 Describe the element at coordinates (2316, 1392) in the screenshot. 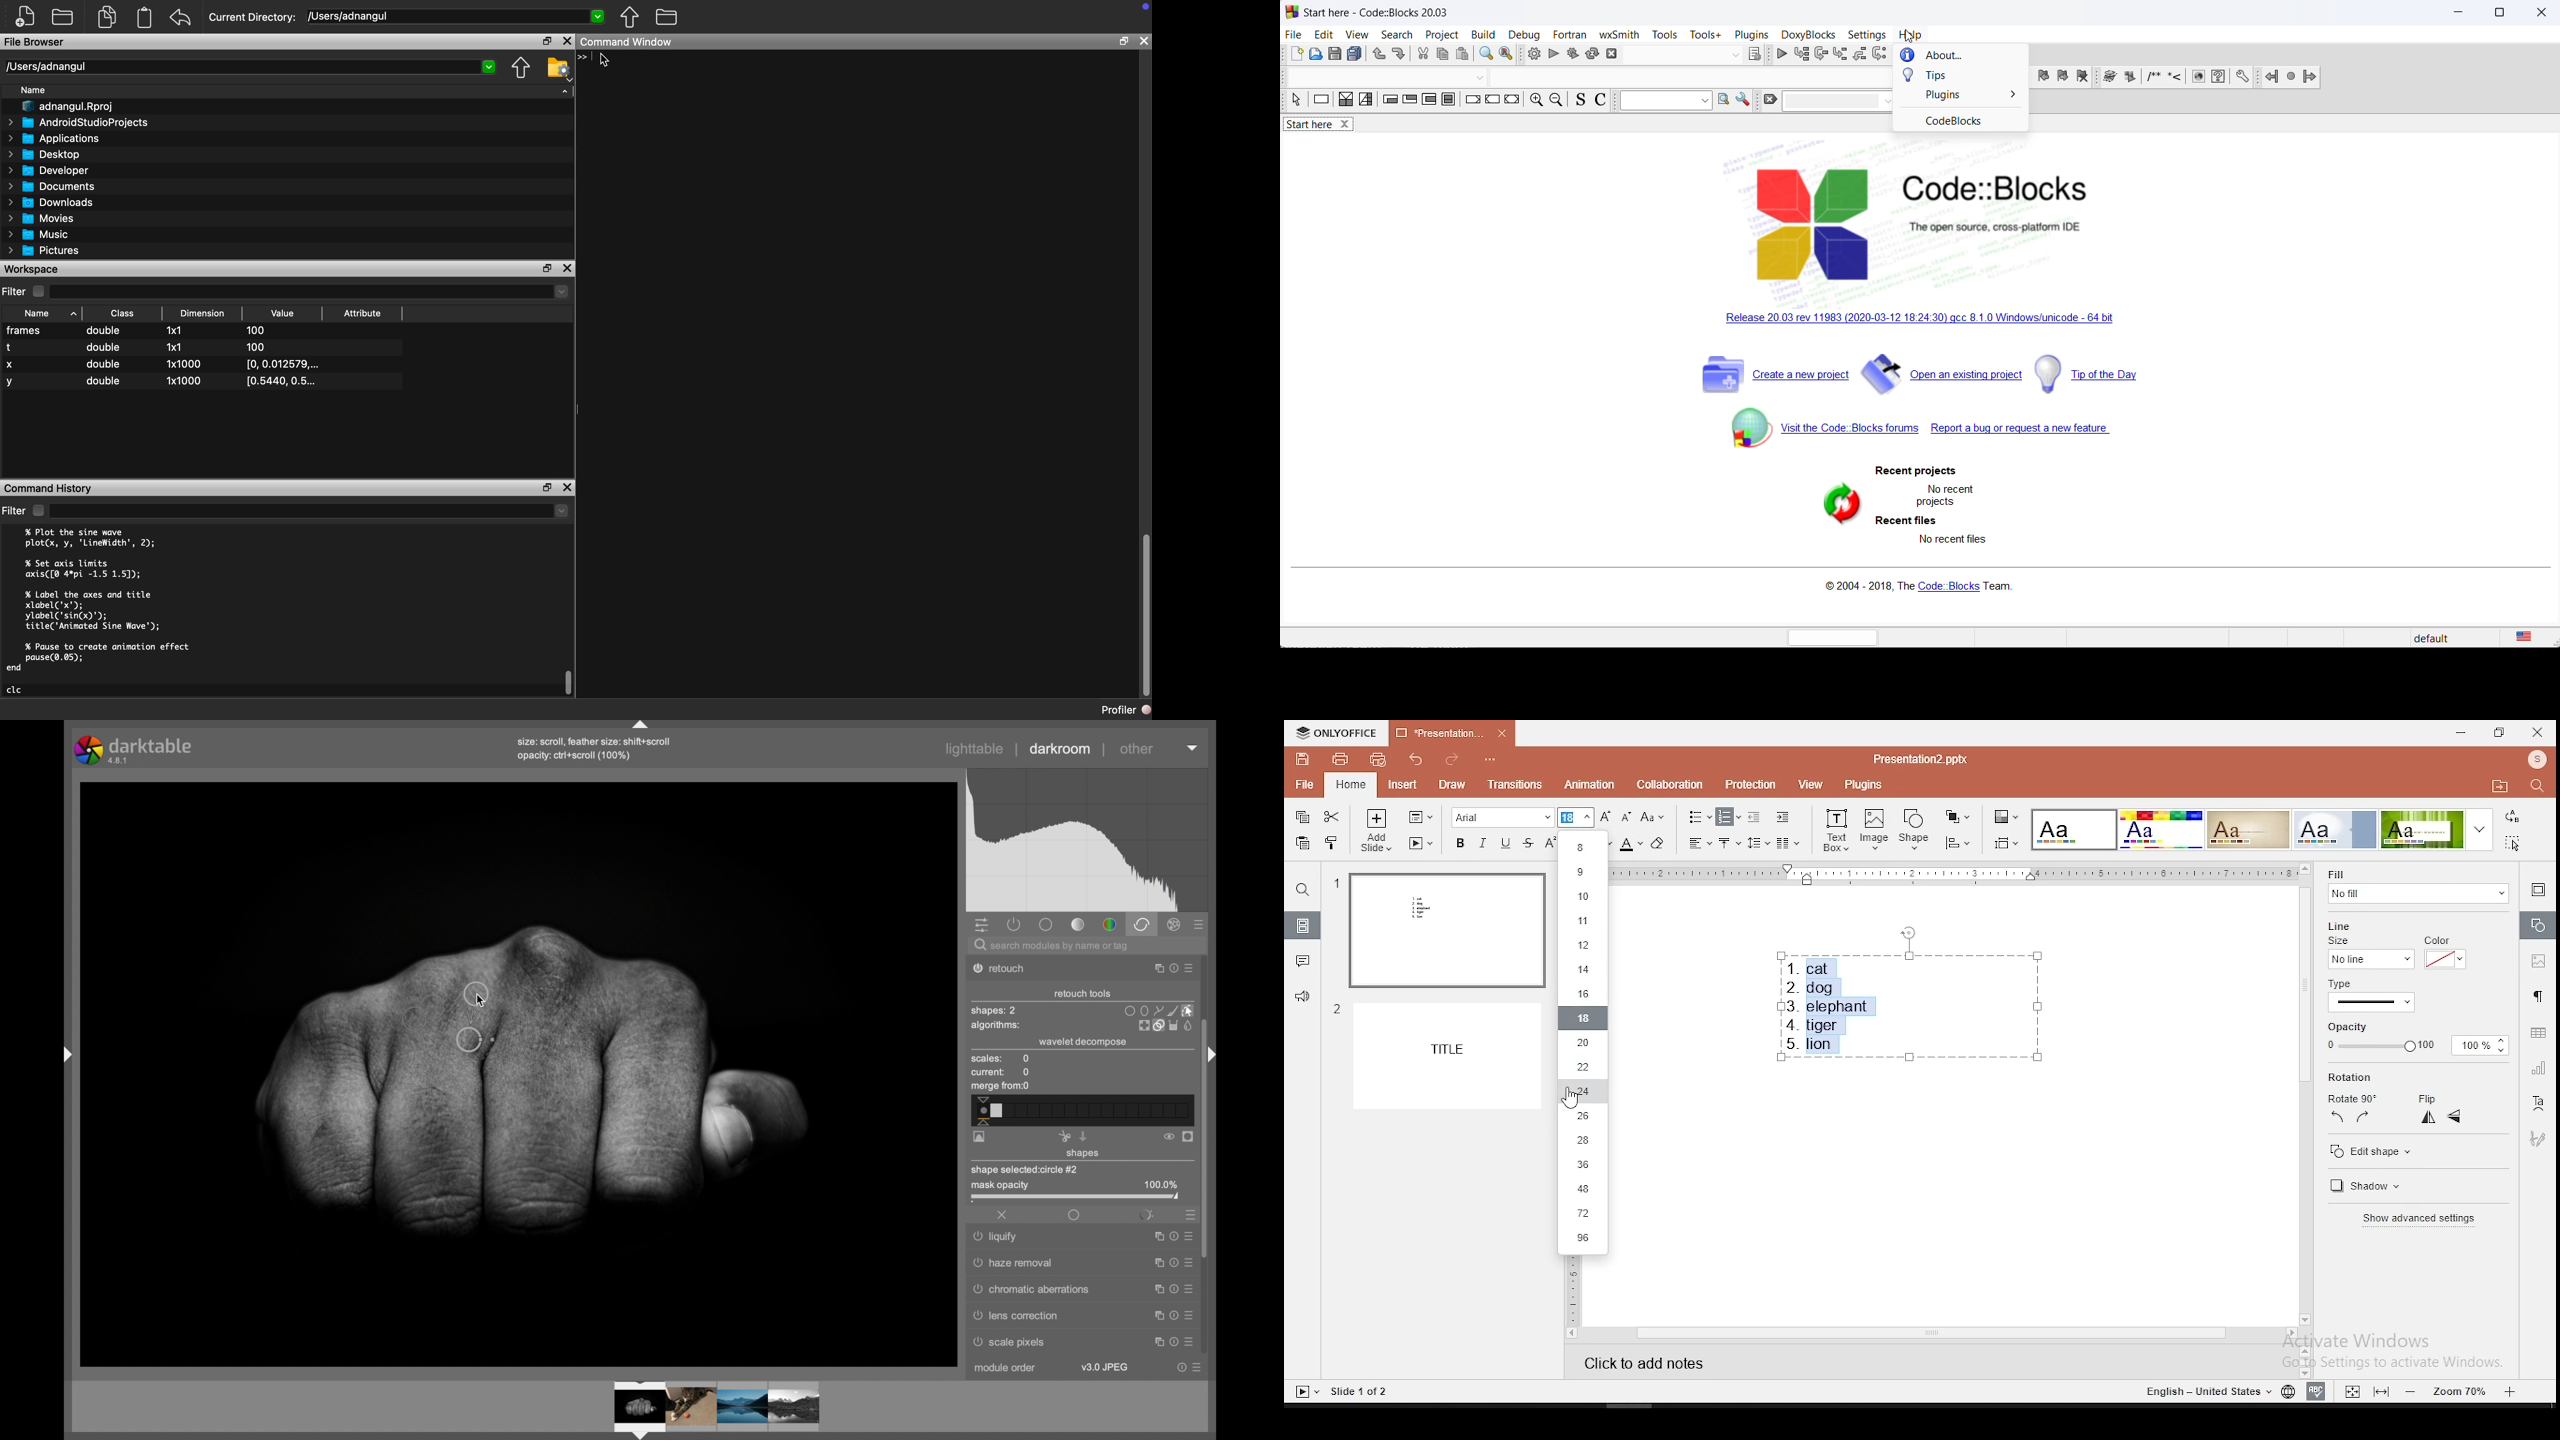

I see `spell check` at that location.